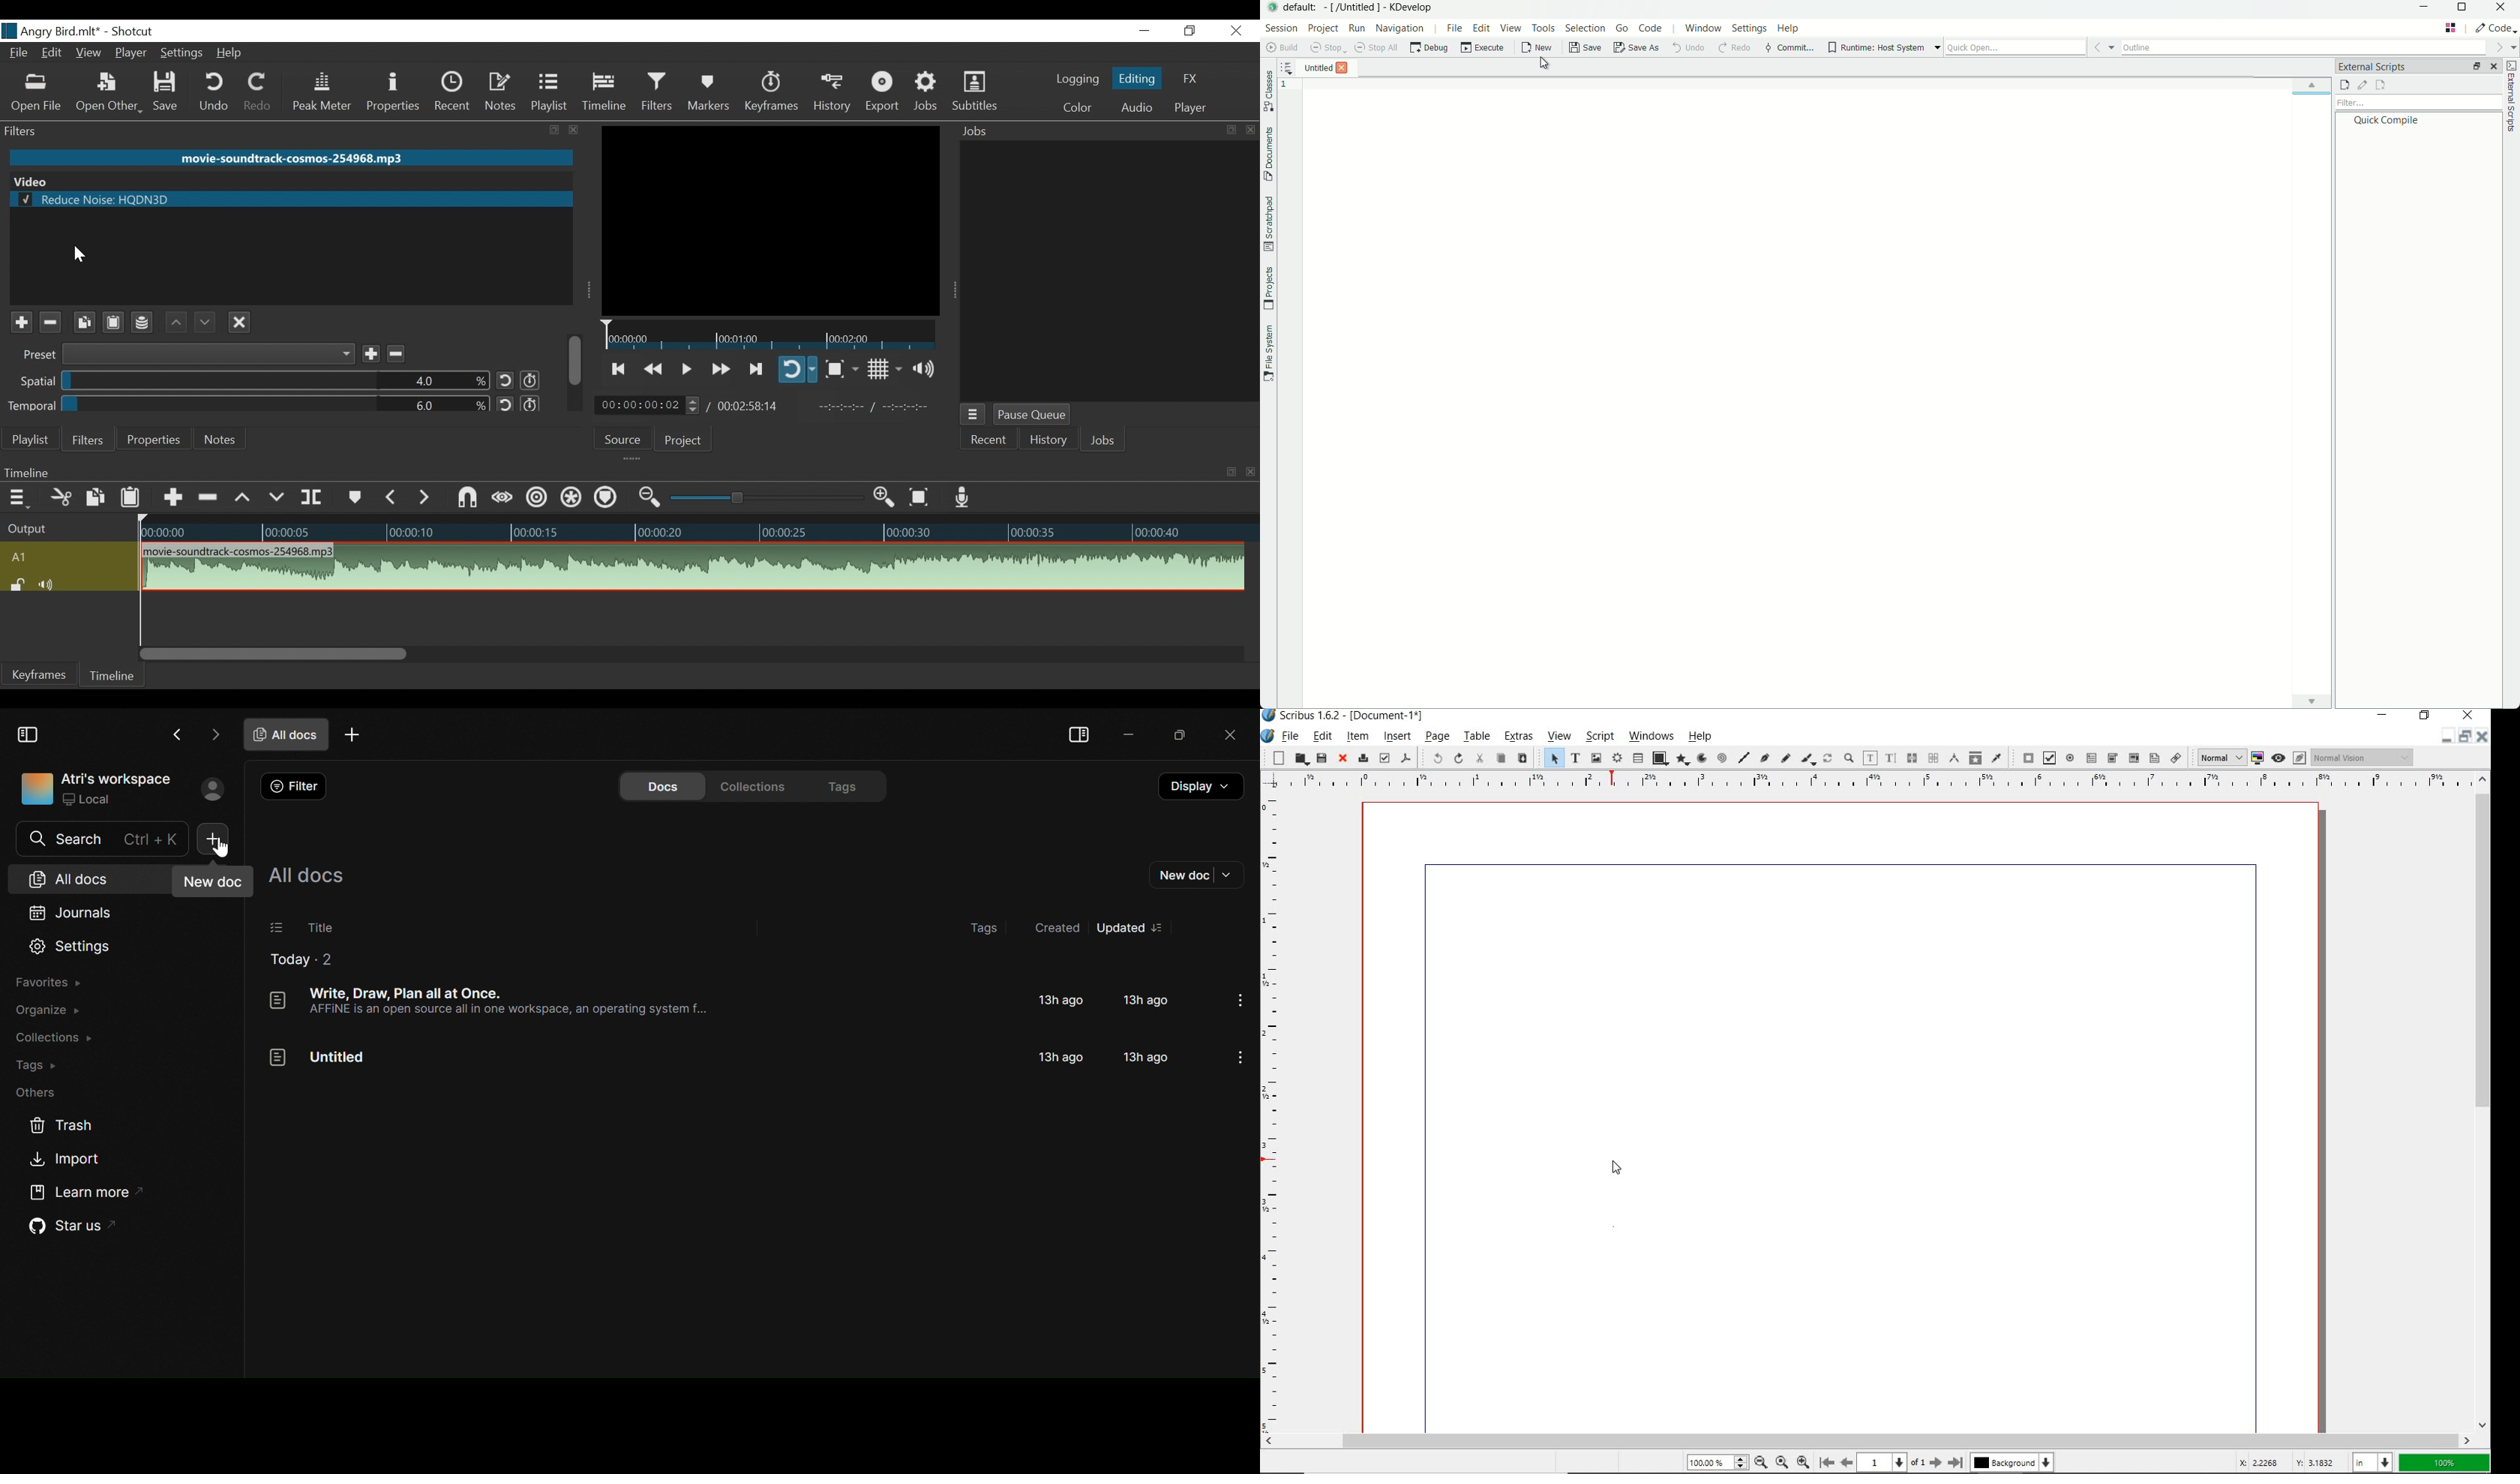  I want to click on file, so click(1291, 737).